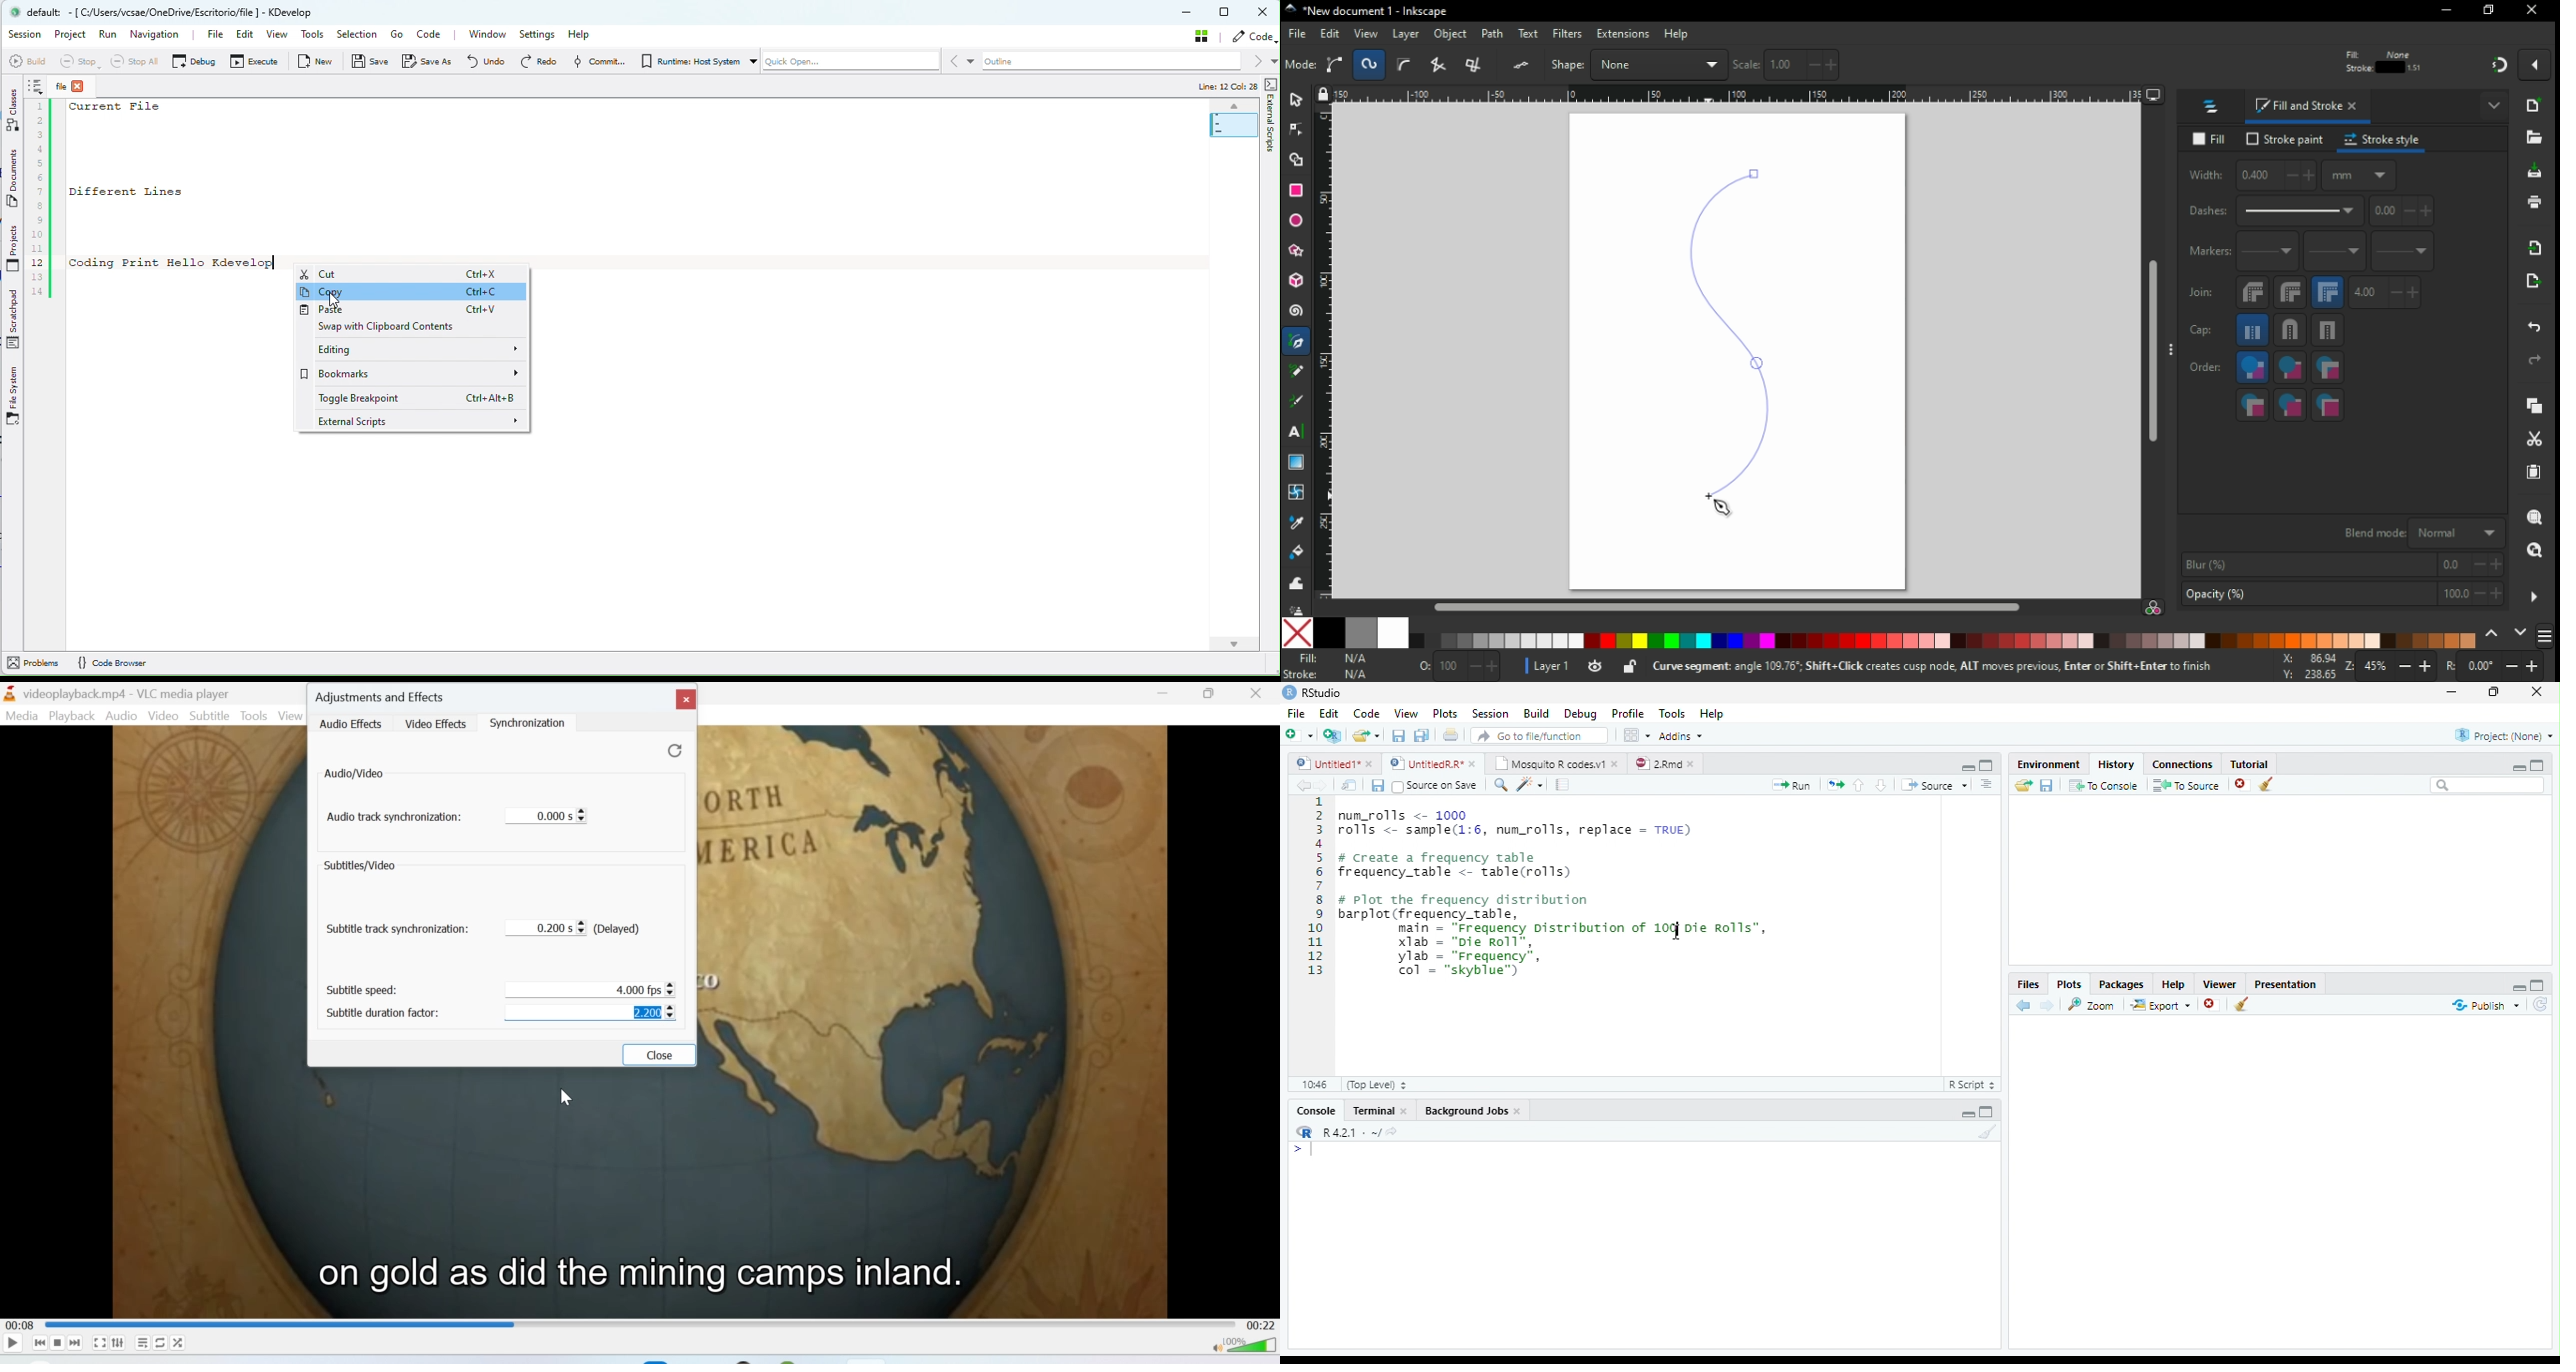  What do you see at coordinates (1333, 764) in the screenshot?
I see `Ungitied1*` at bounding box center [1333, 764].